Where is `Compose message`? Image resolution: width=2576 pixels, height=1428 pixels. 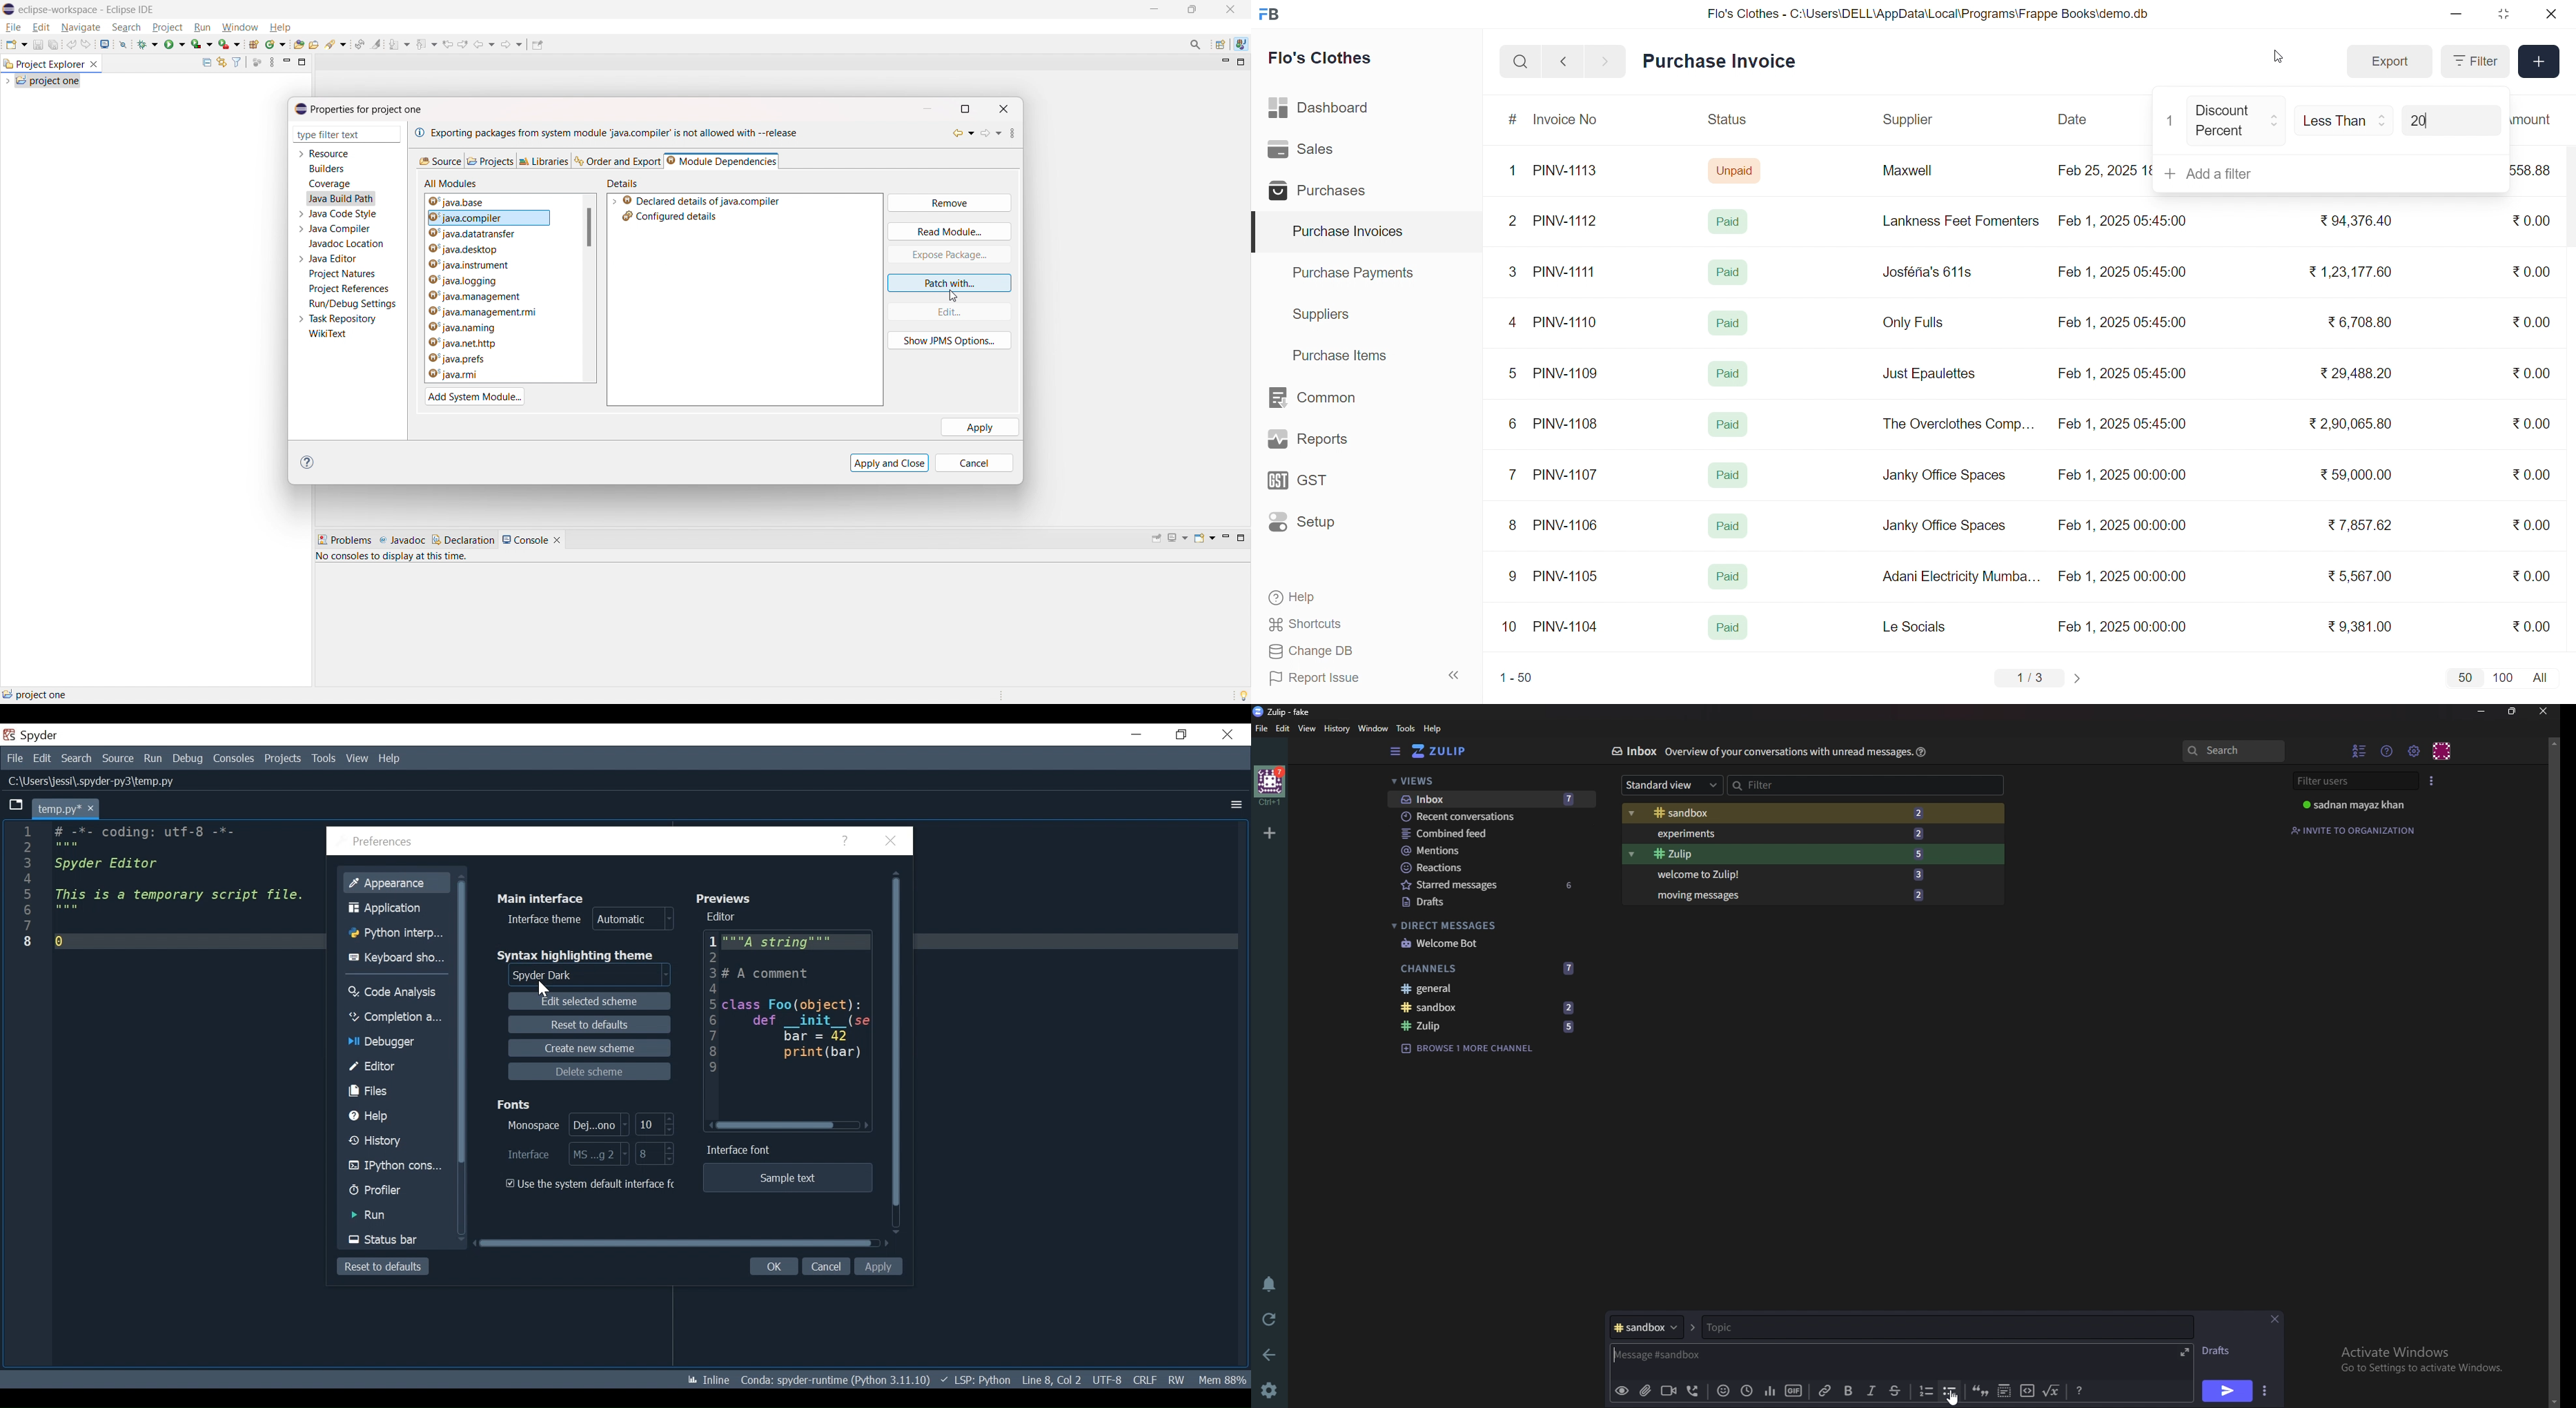
Compose message is located at coordinates (1781, 1355).